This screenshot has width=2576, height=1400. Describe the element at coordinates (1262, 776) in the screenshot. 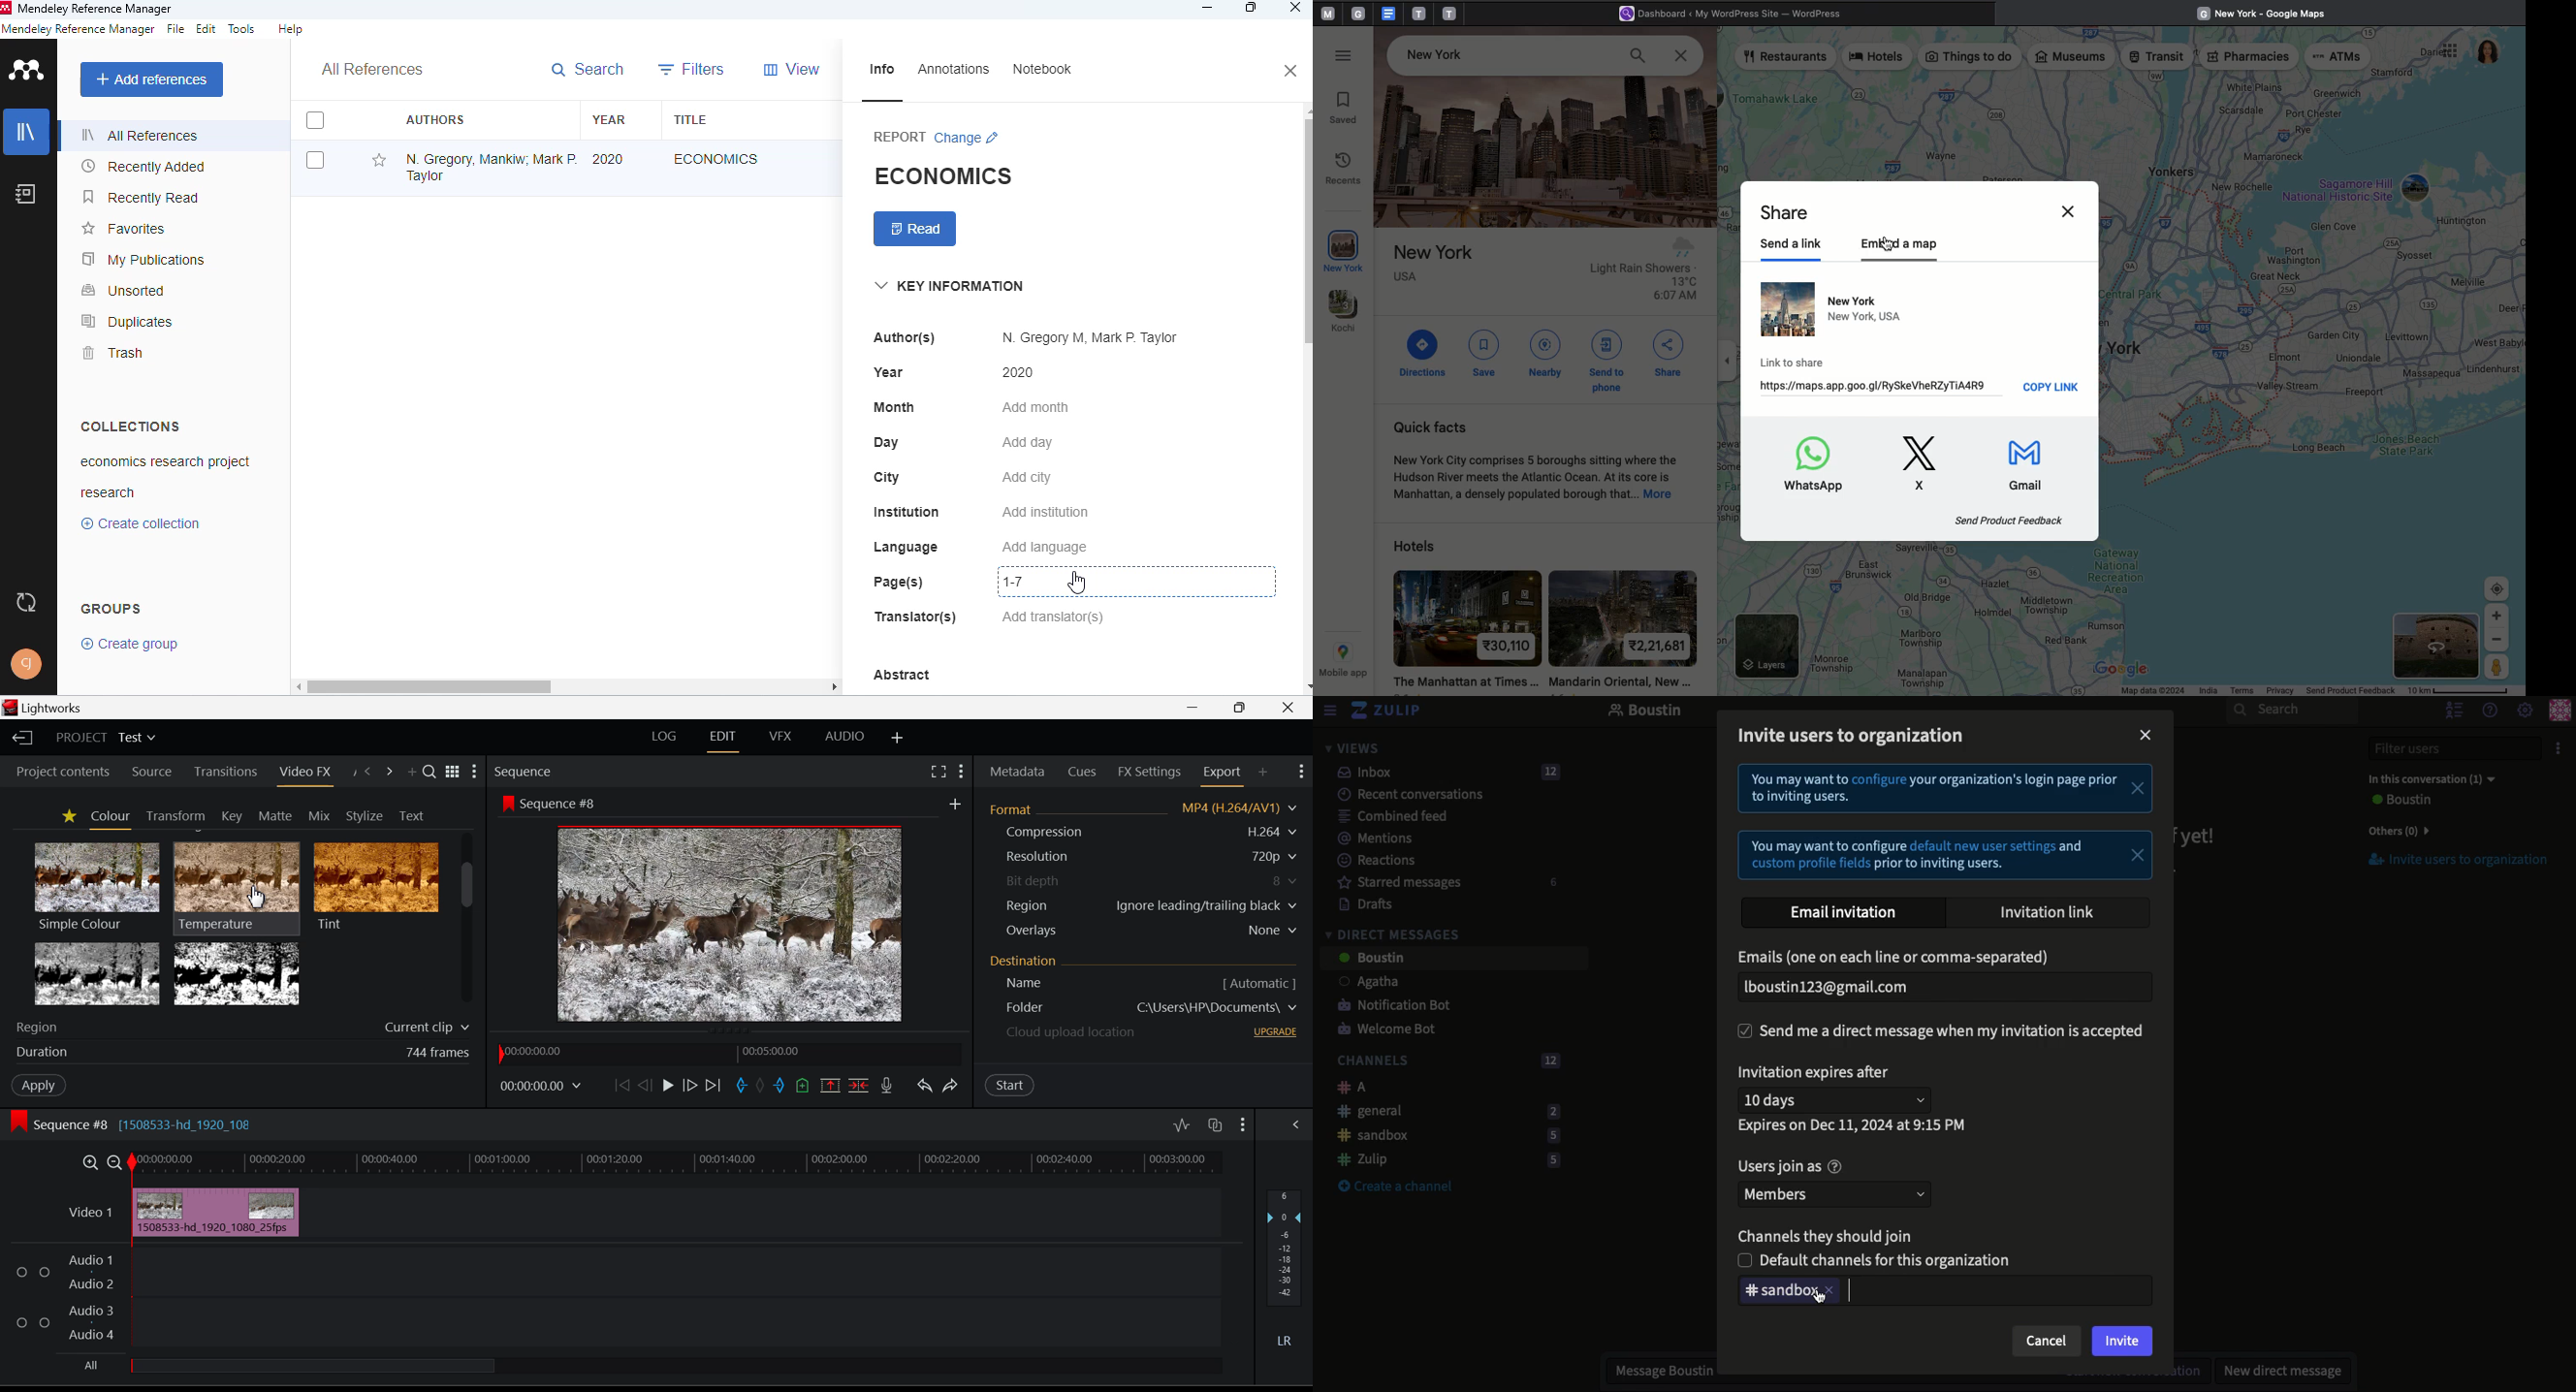

I see `Add Panel` at that location.